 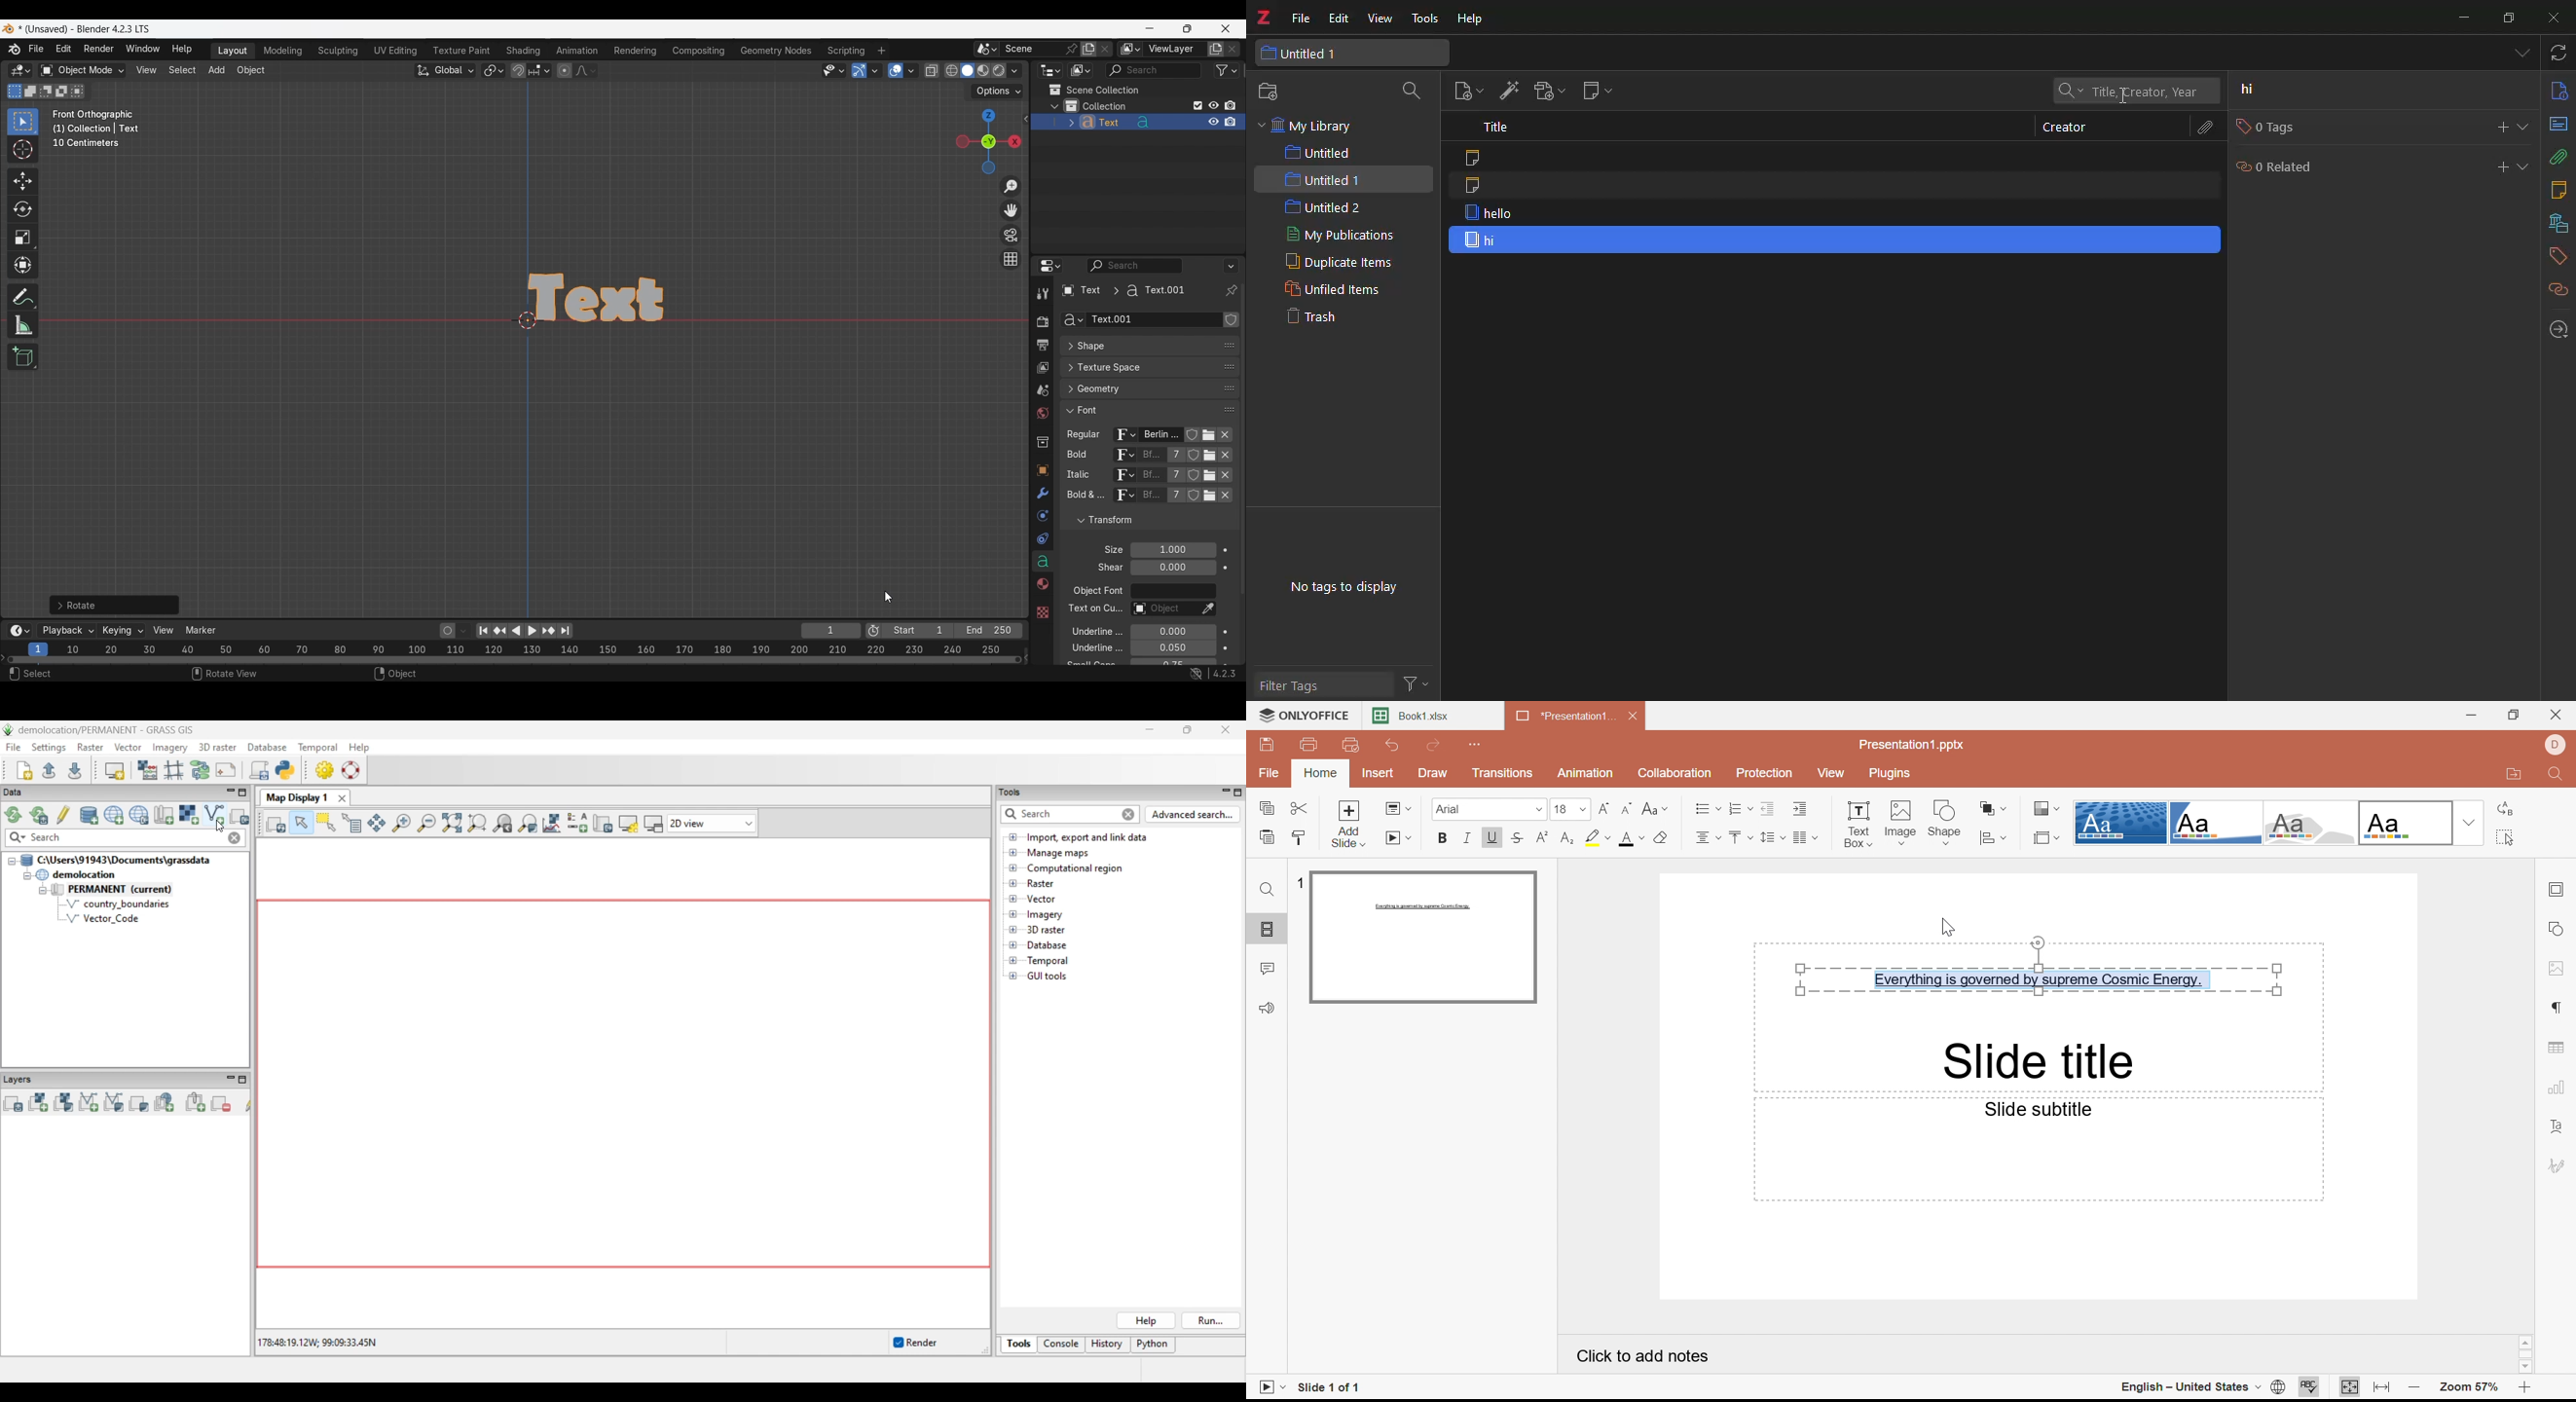 I want to click on For further rotation, so click(x=114, y=605).